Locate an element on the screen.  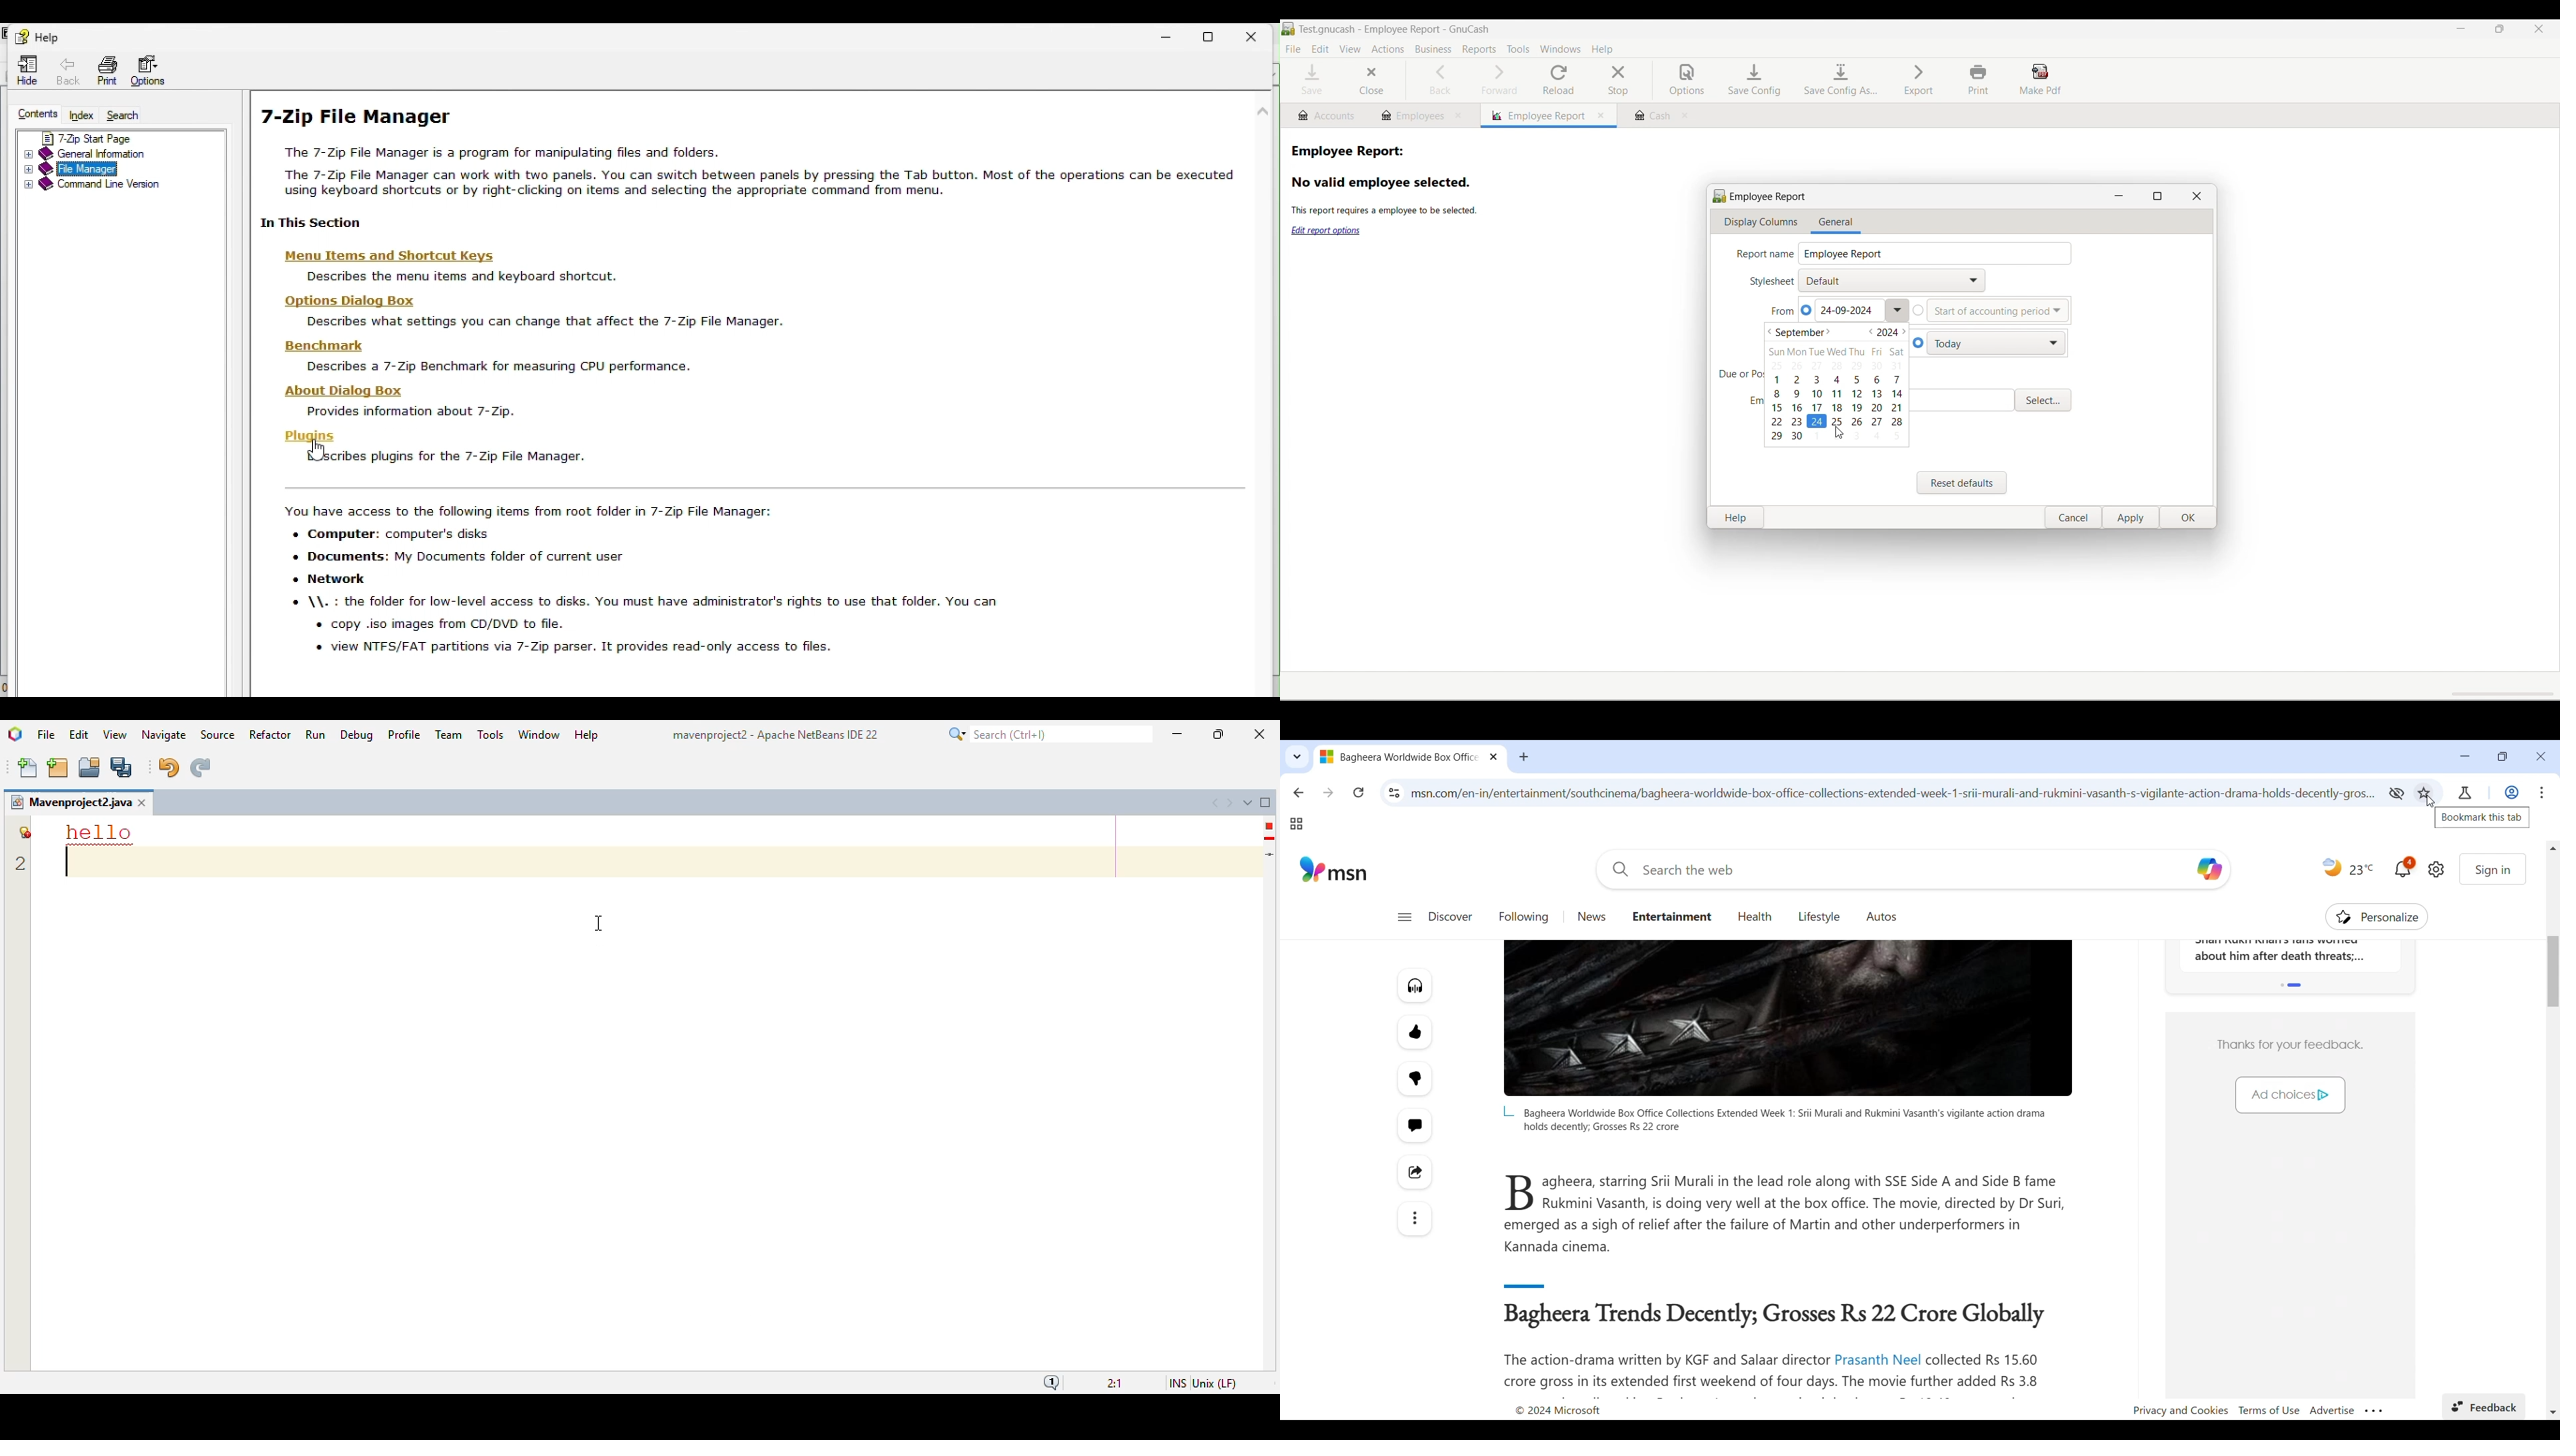
search is located at coordinates (1048, 734).